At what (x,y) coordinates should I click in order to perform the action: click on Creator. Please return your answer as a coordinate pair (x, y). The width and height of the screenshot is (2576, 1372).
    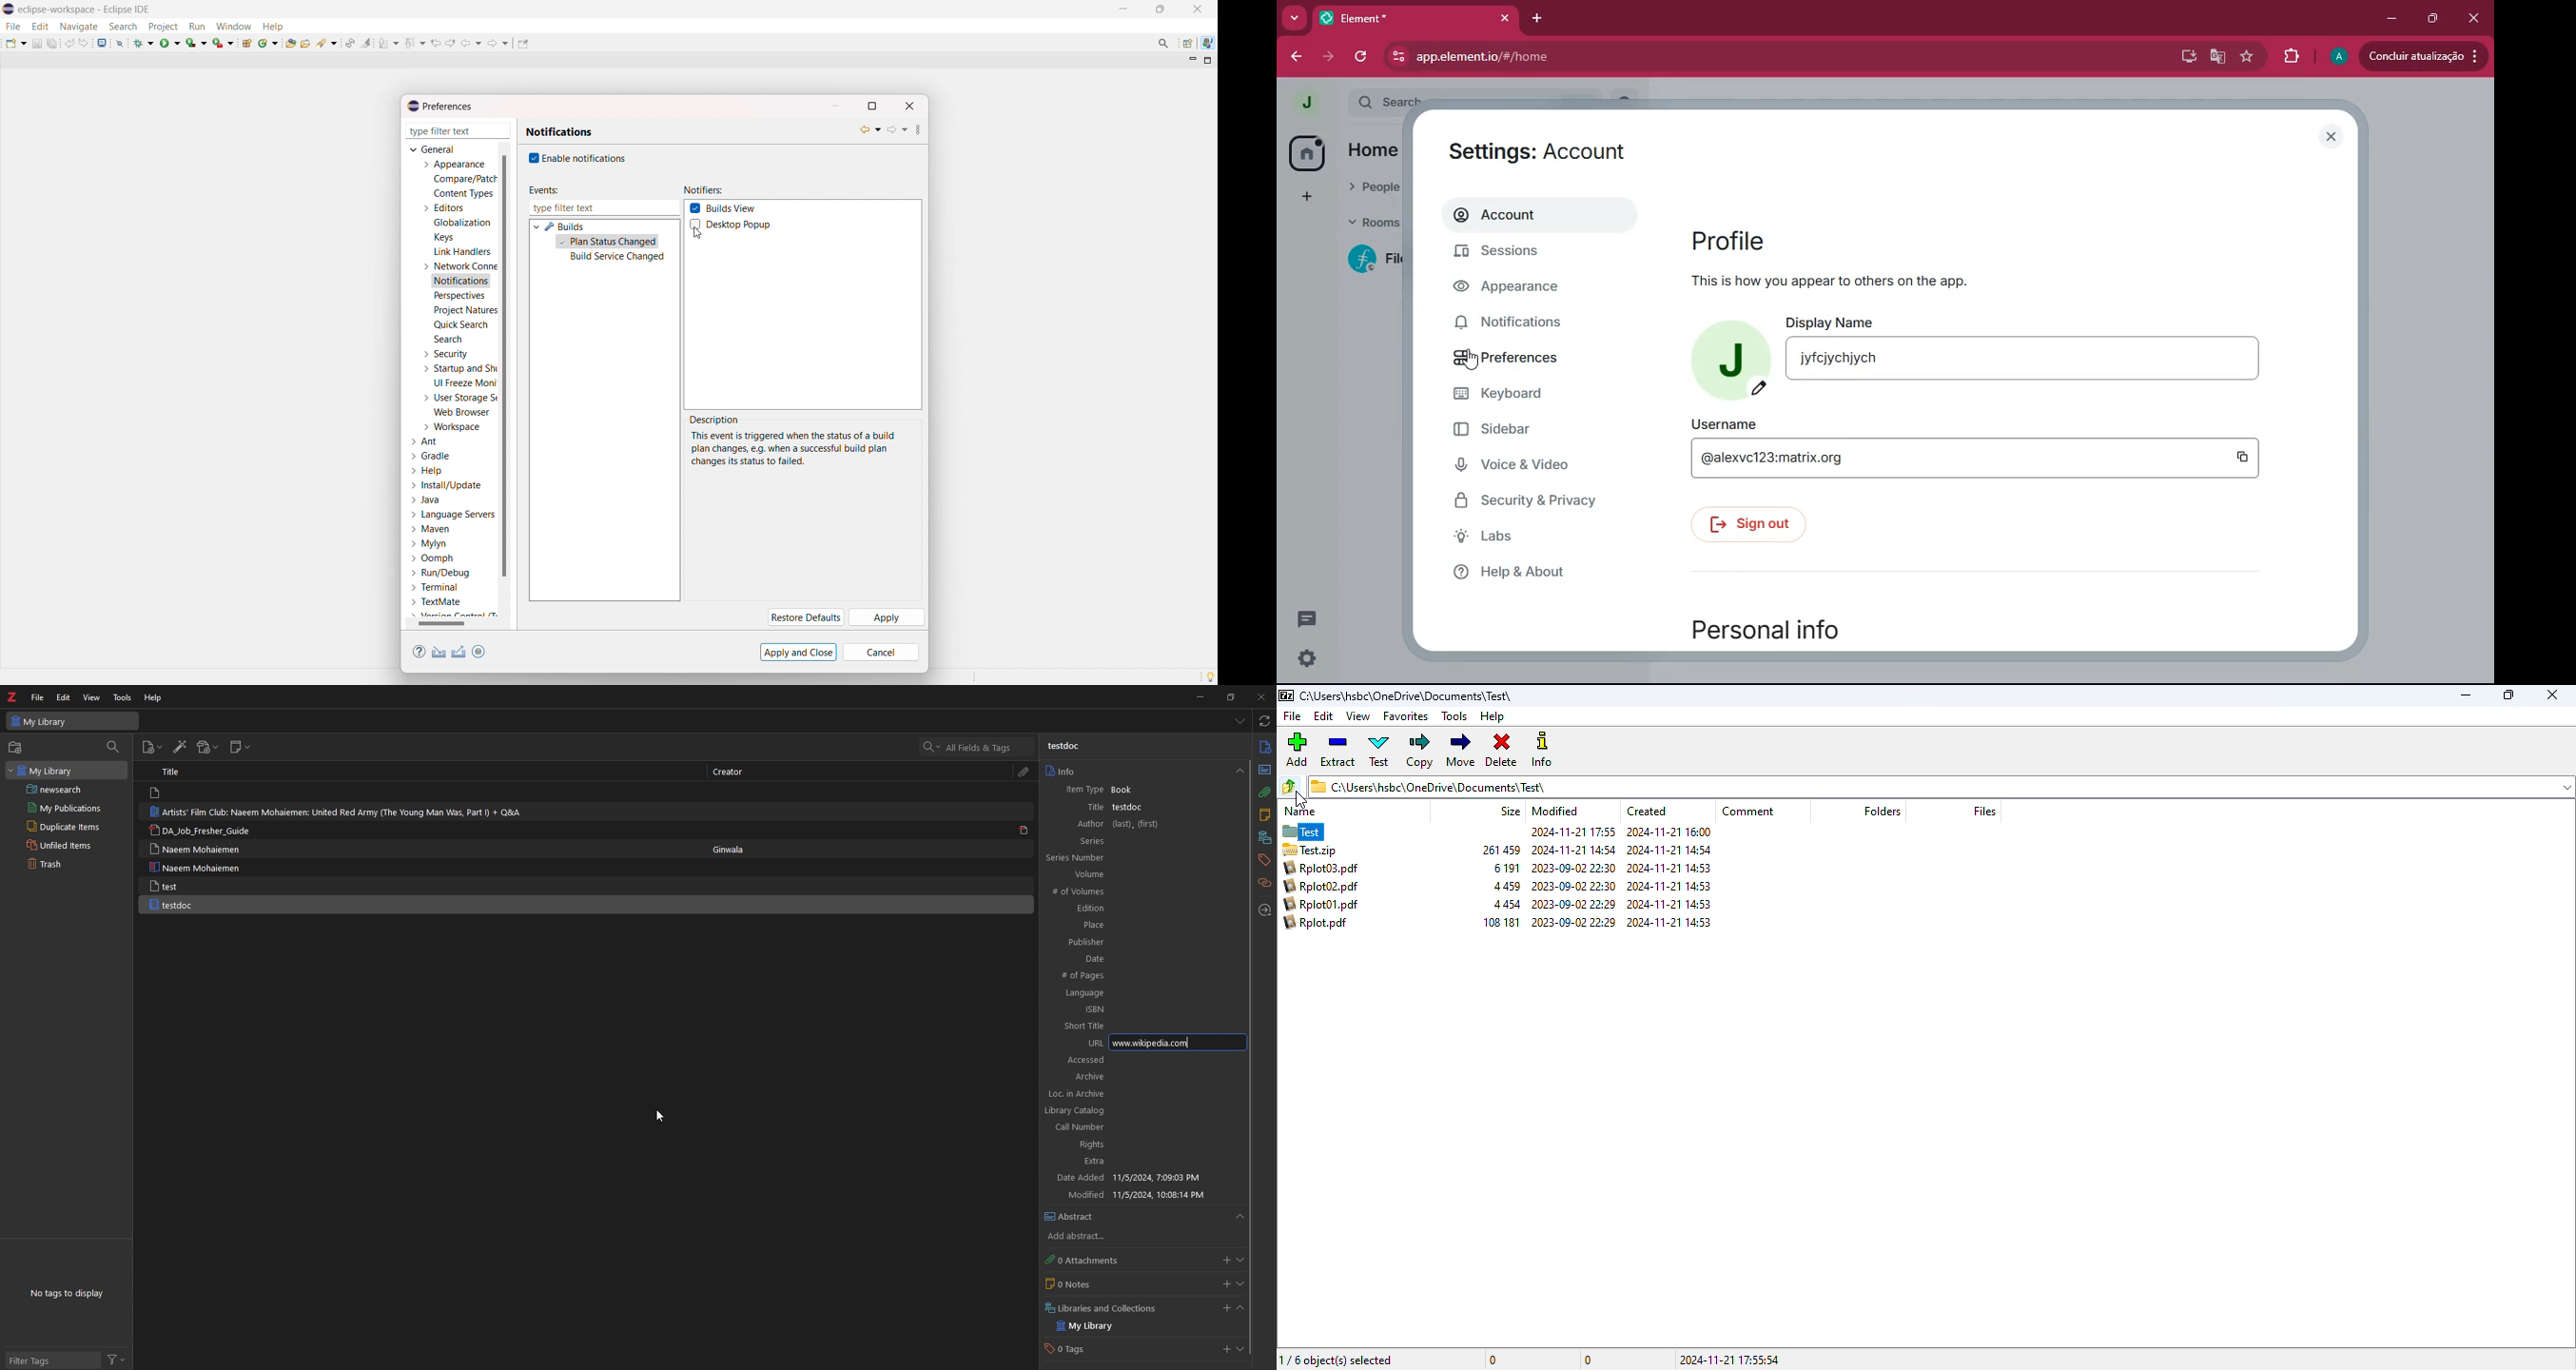
    Looking at the image, I should click on (733, 771).